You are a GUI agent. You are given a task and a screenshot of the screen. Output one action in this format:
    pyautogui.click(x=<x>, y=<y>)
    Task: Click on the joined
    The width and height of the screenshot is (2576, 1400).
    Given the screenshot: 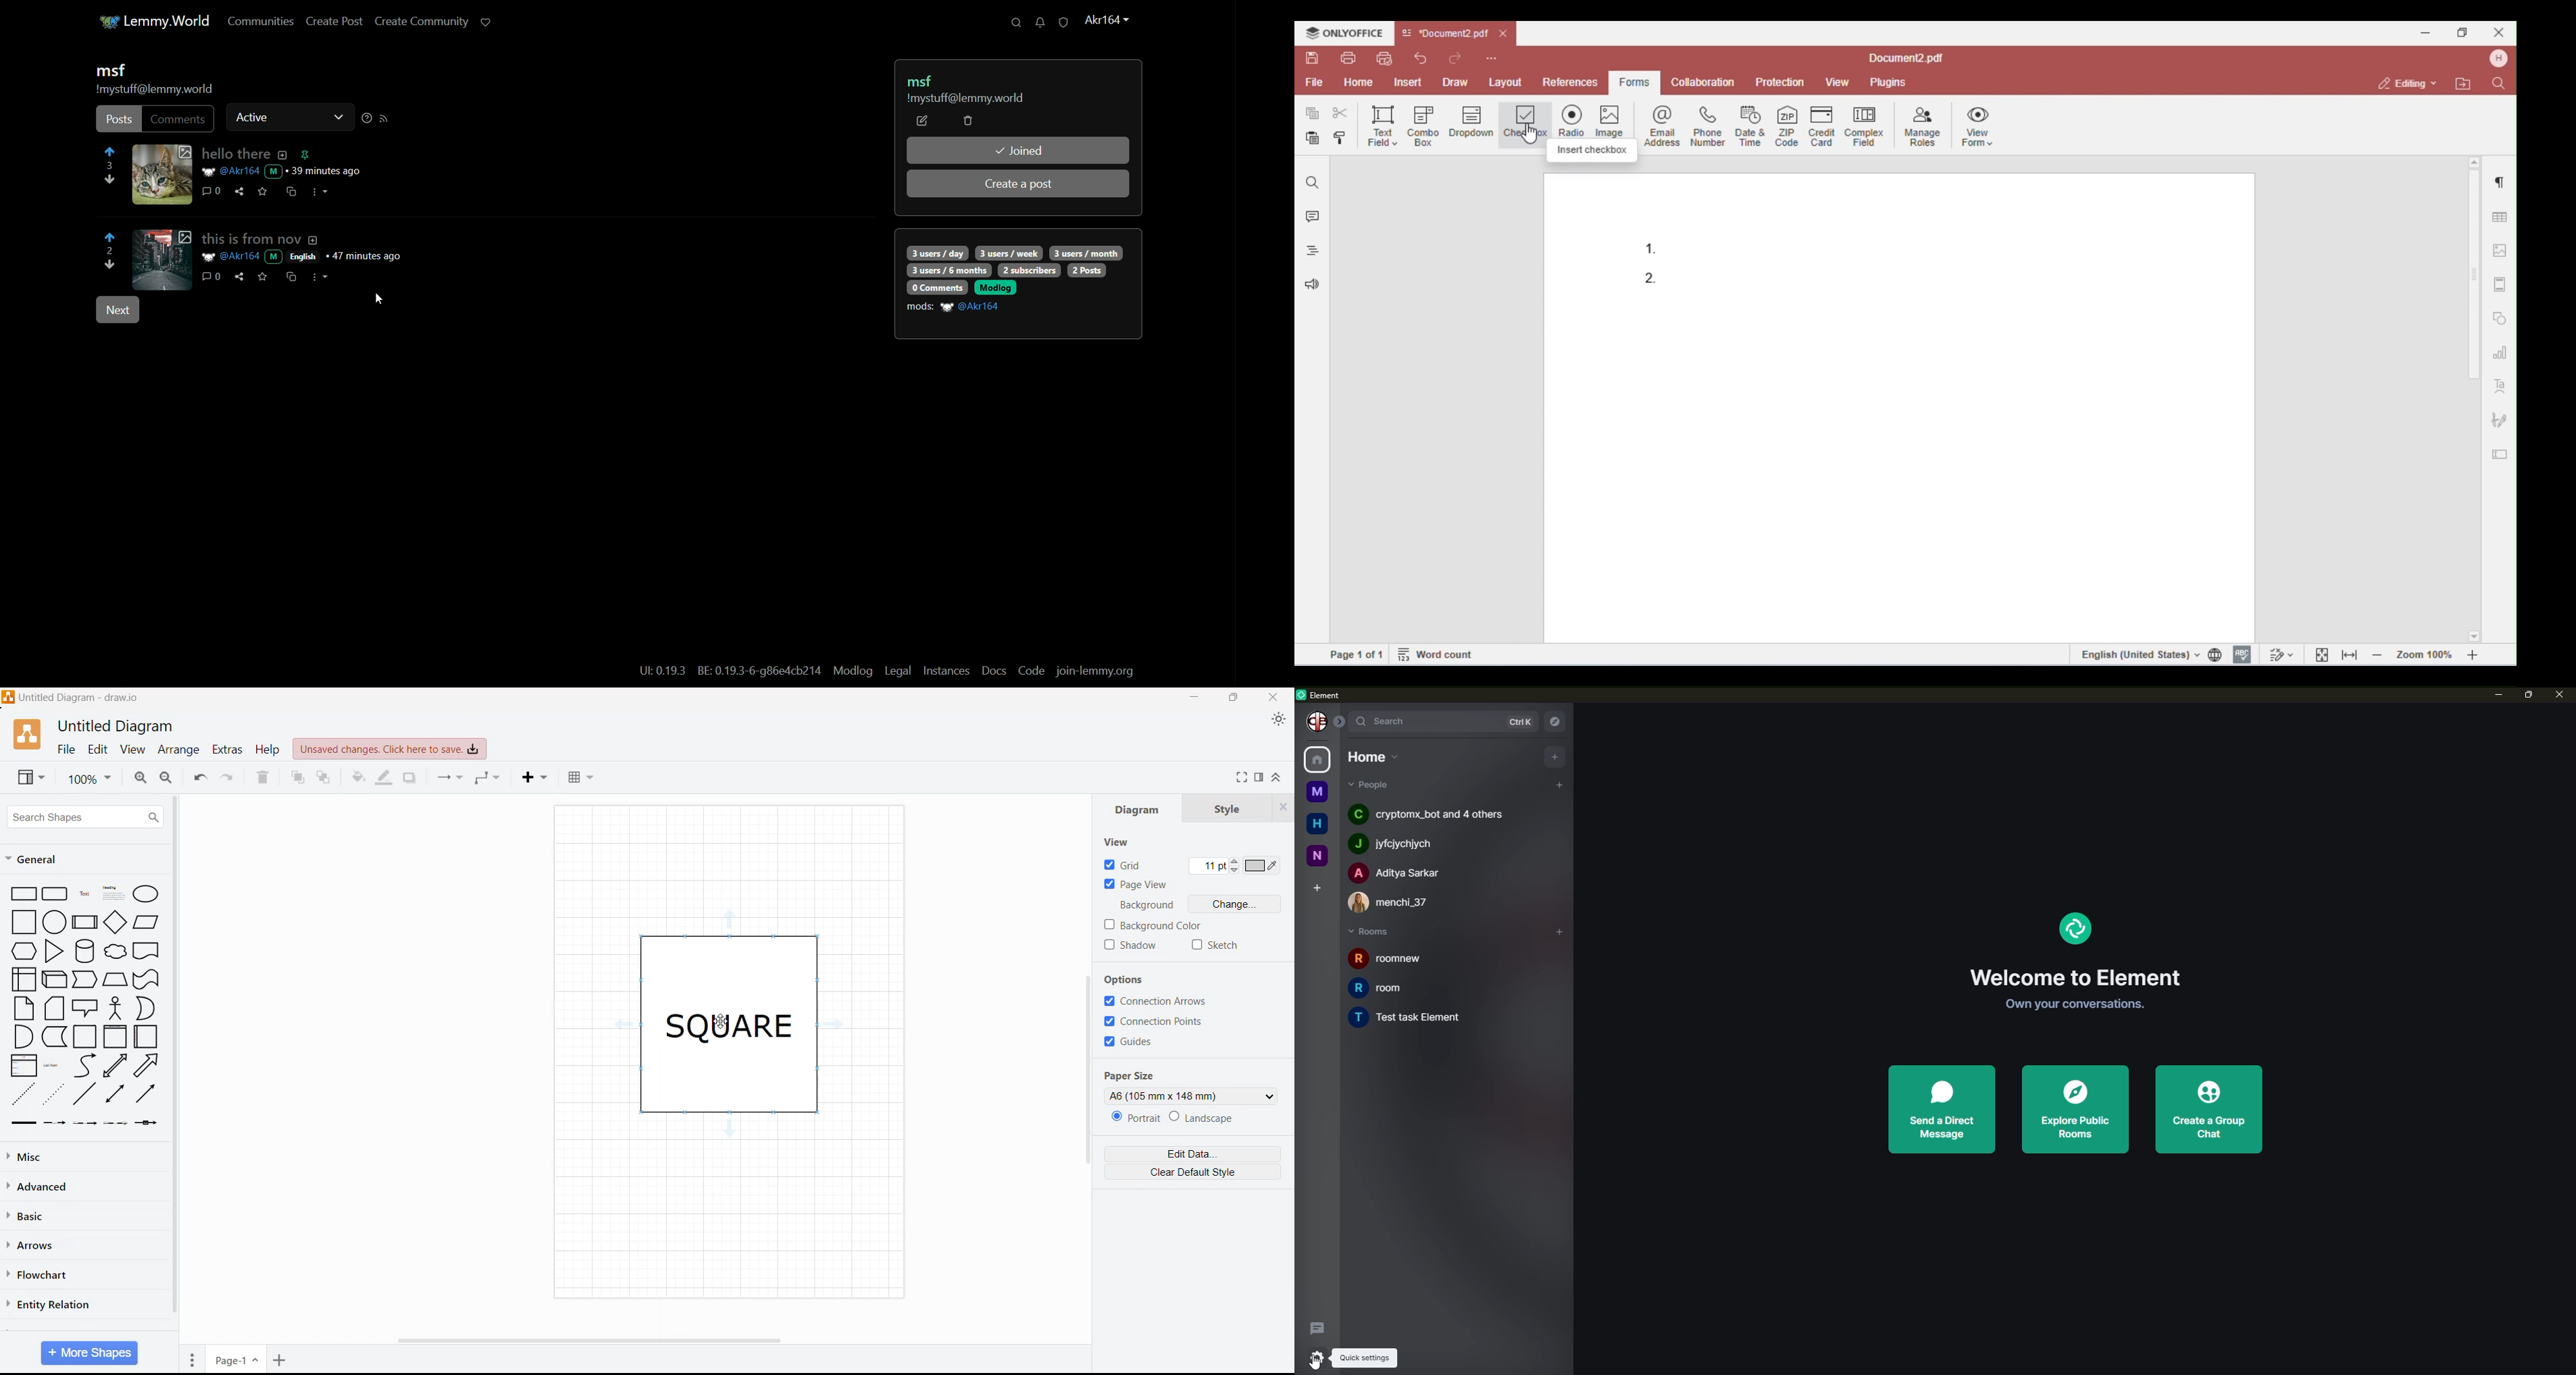 What is the action you would take?
    pyautogui.click(x=1019, y=150)
    